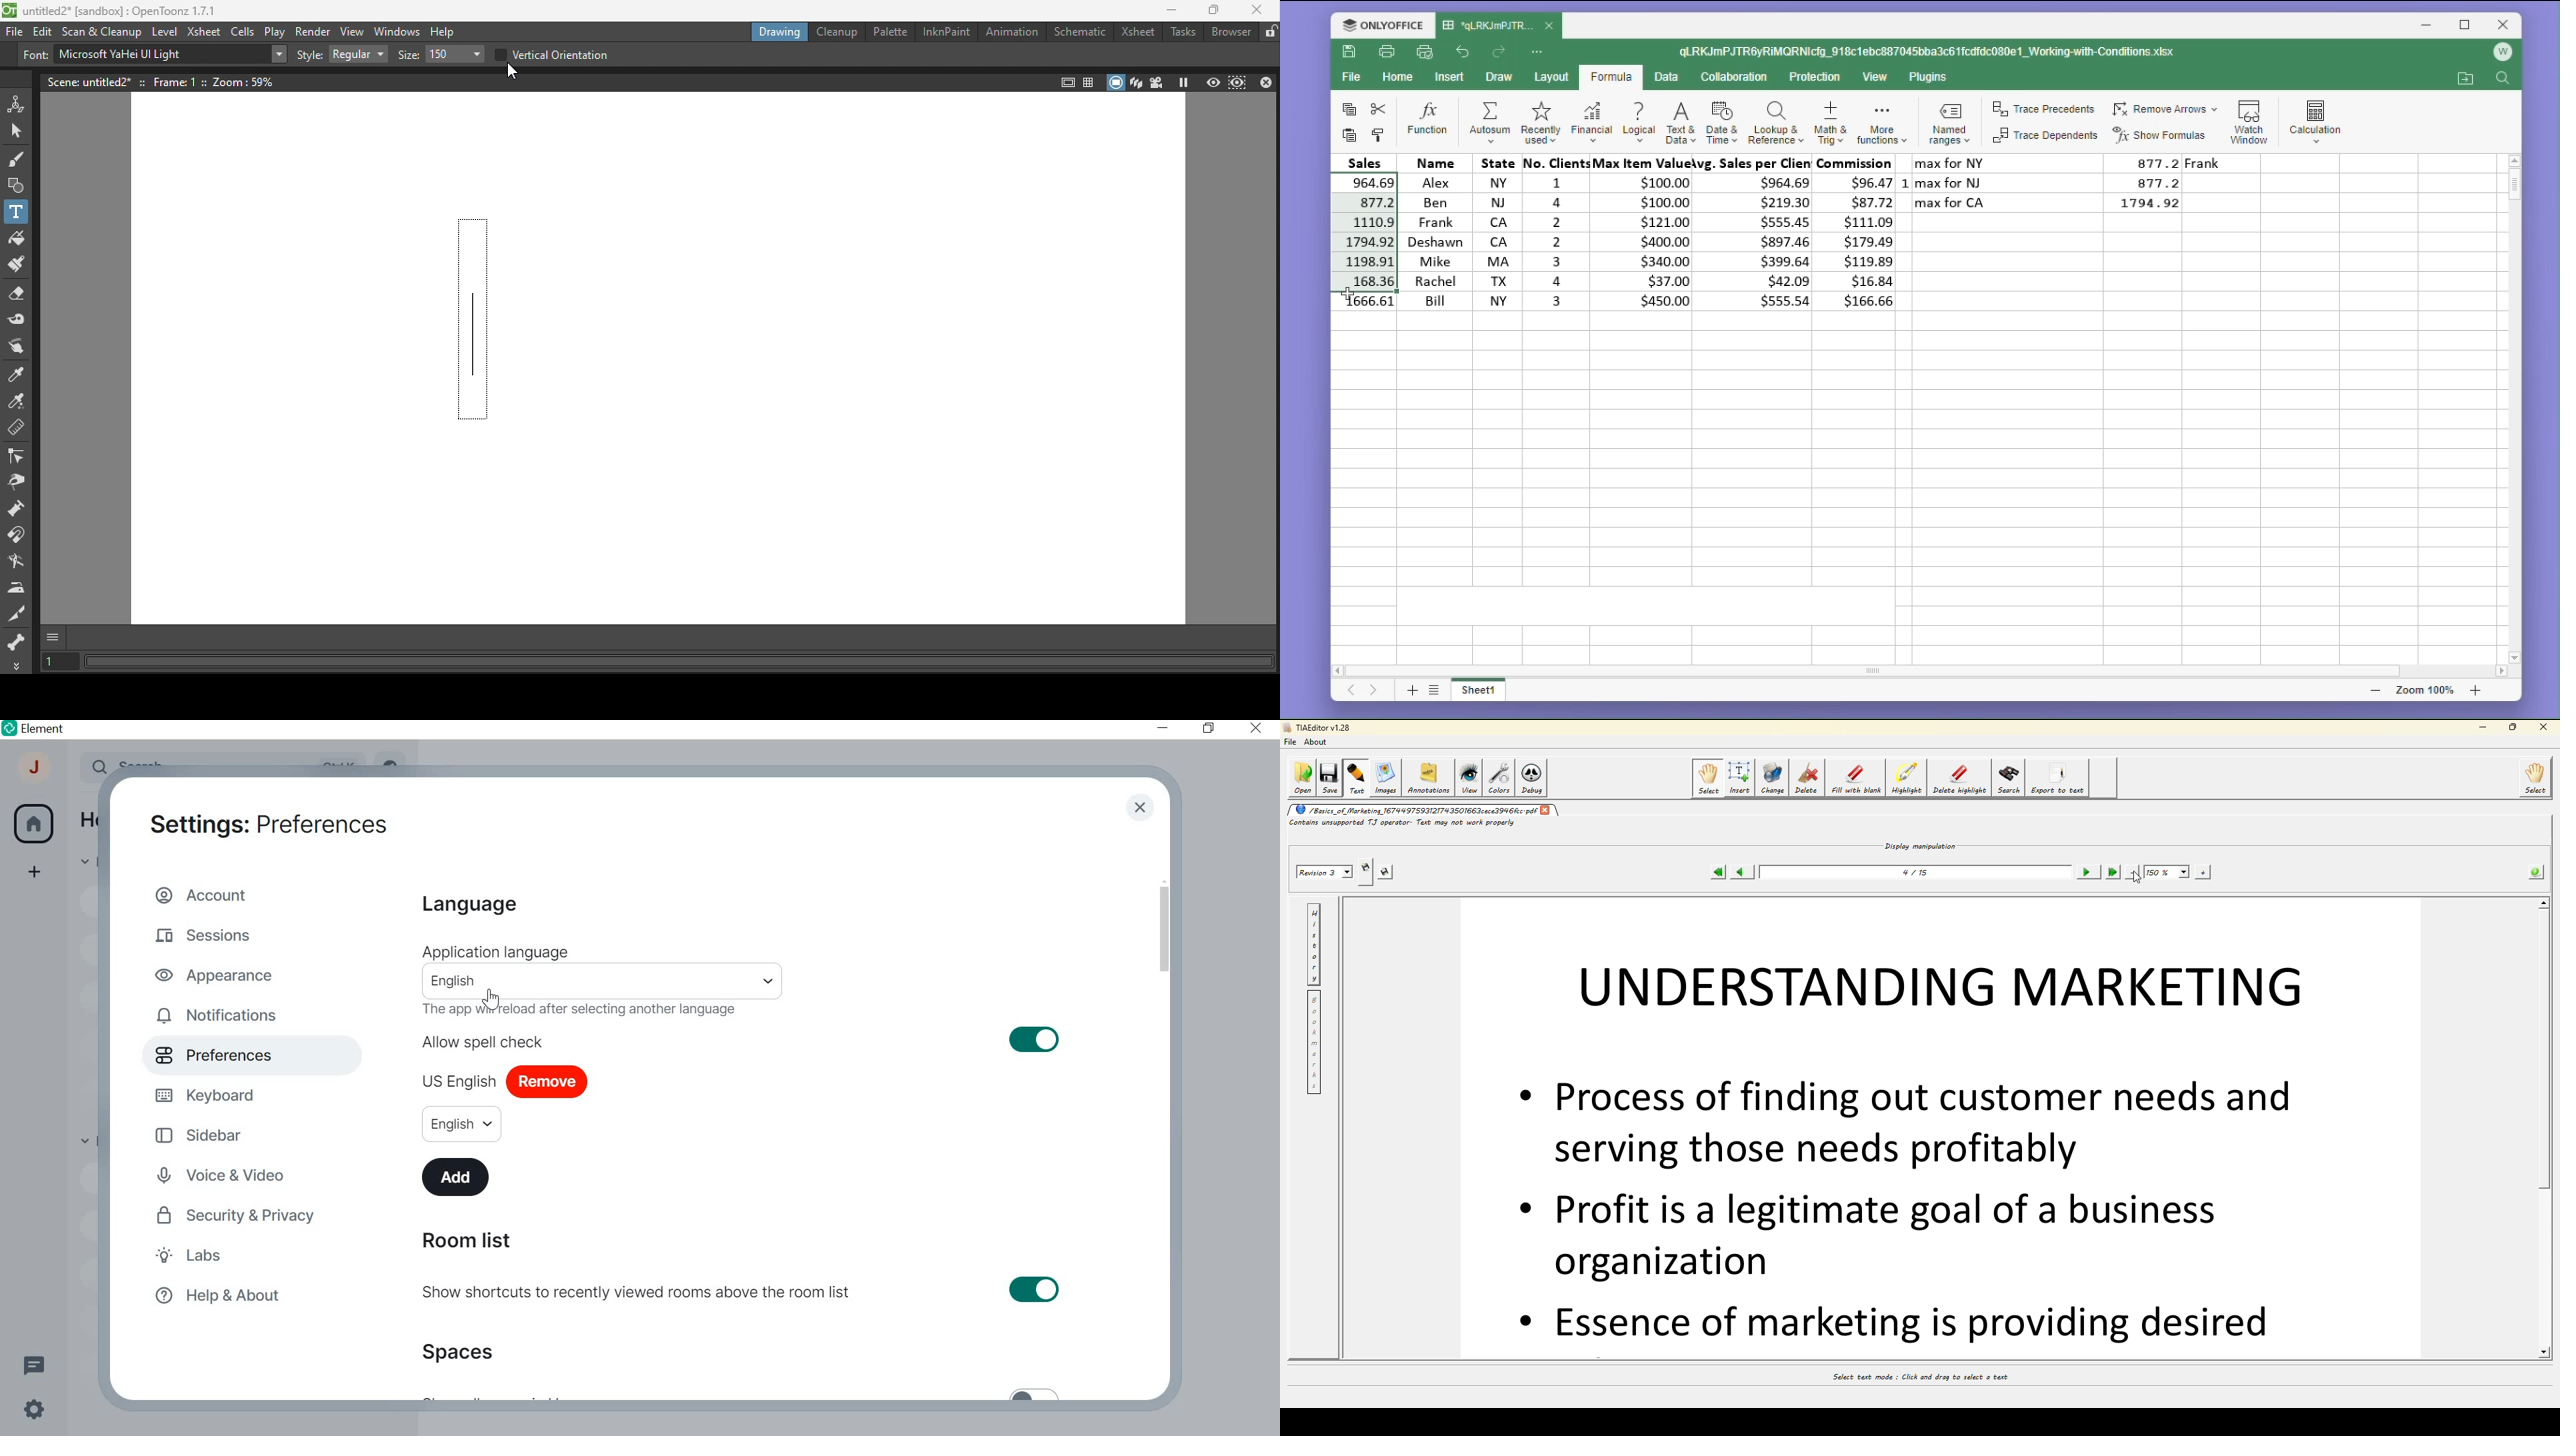  What do you see at coordinates (492, 999) in the screenshot?
I see `CURSOR` at bounding box center [492, 999].